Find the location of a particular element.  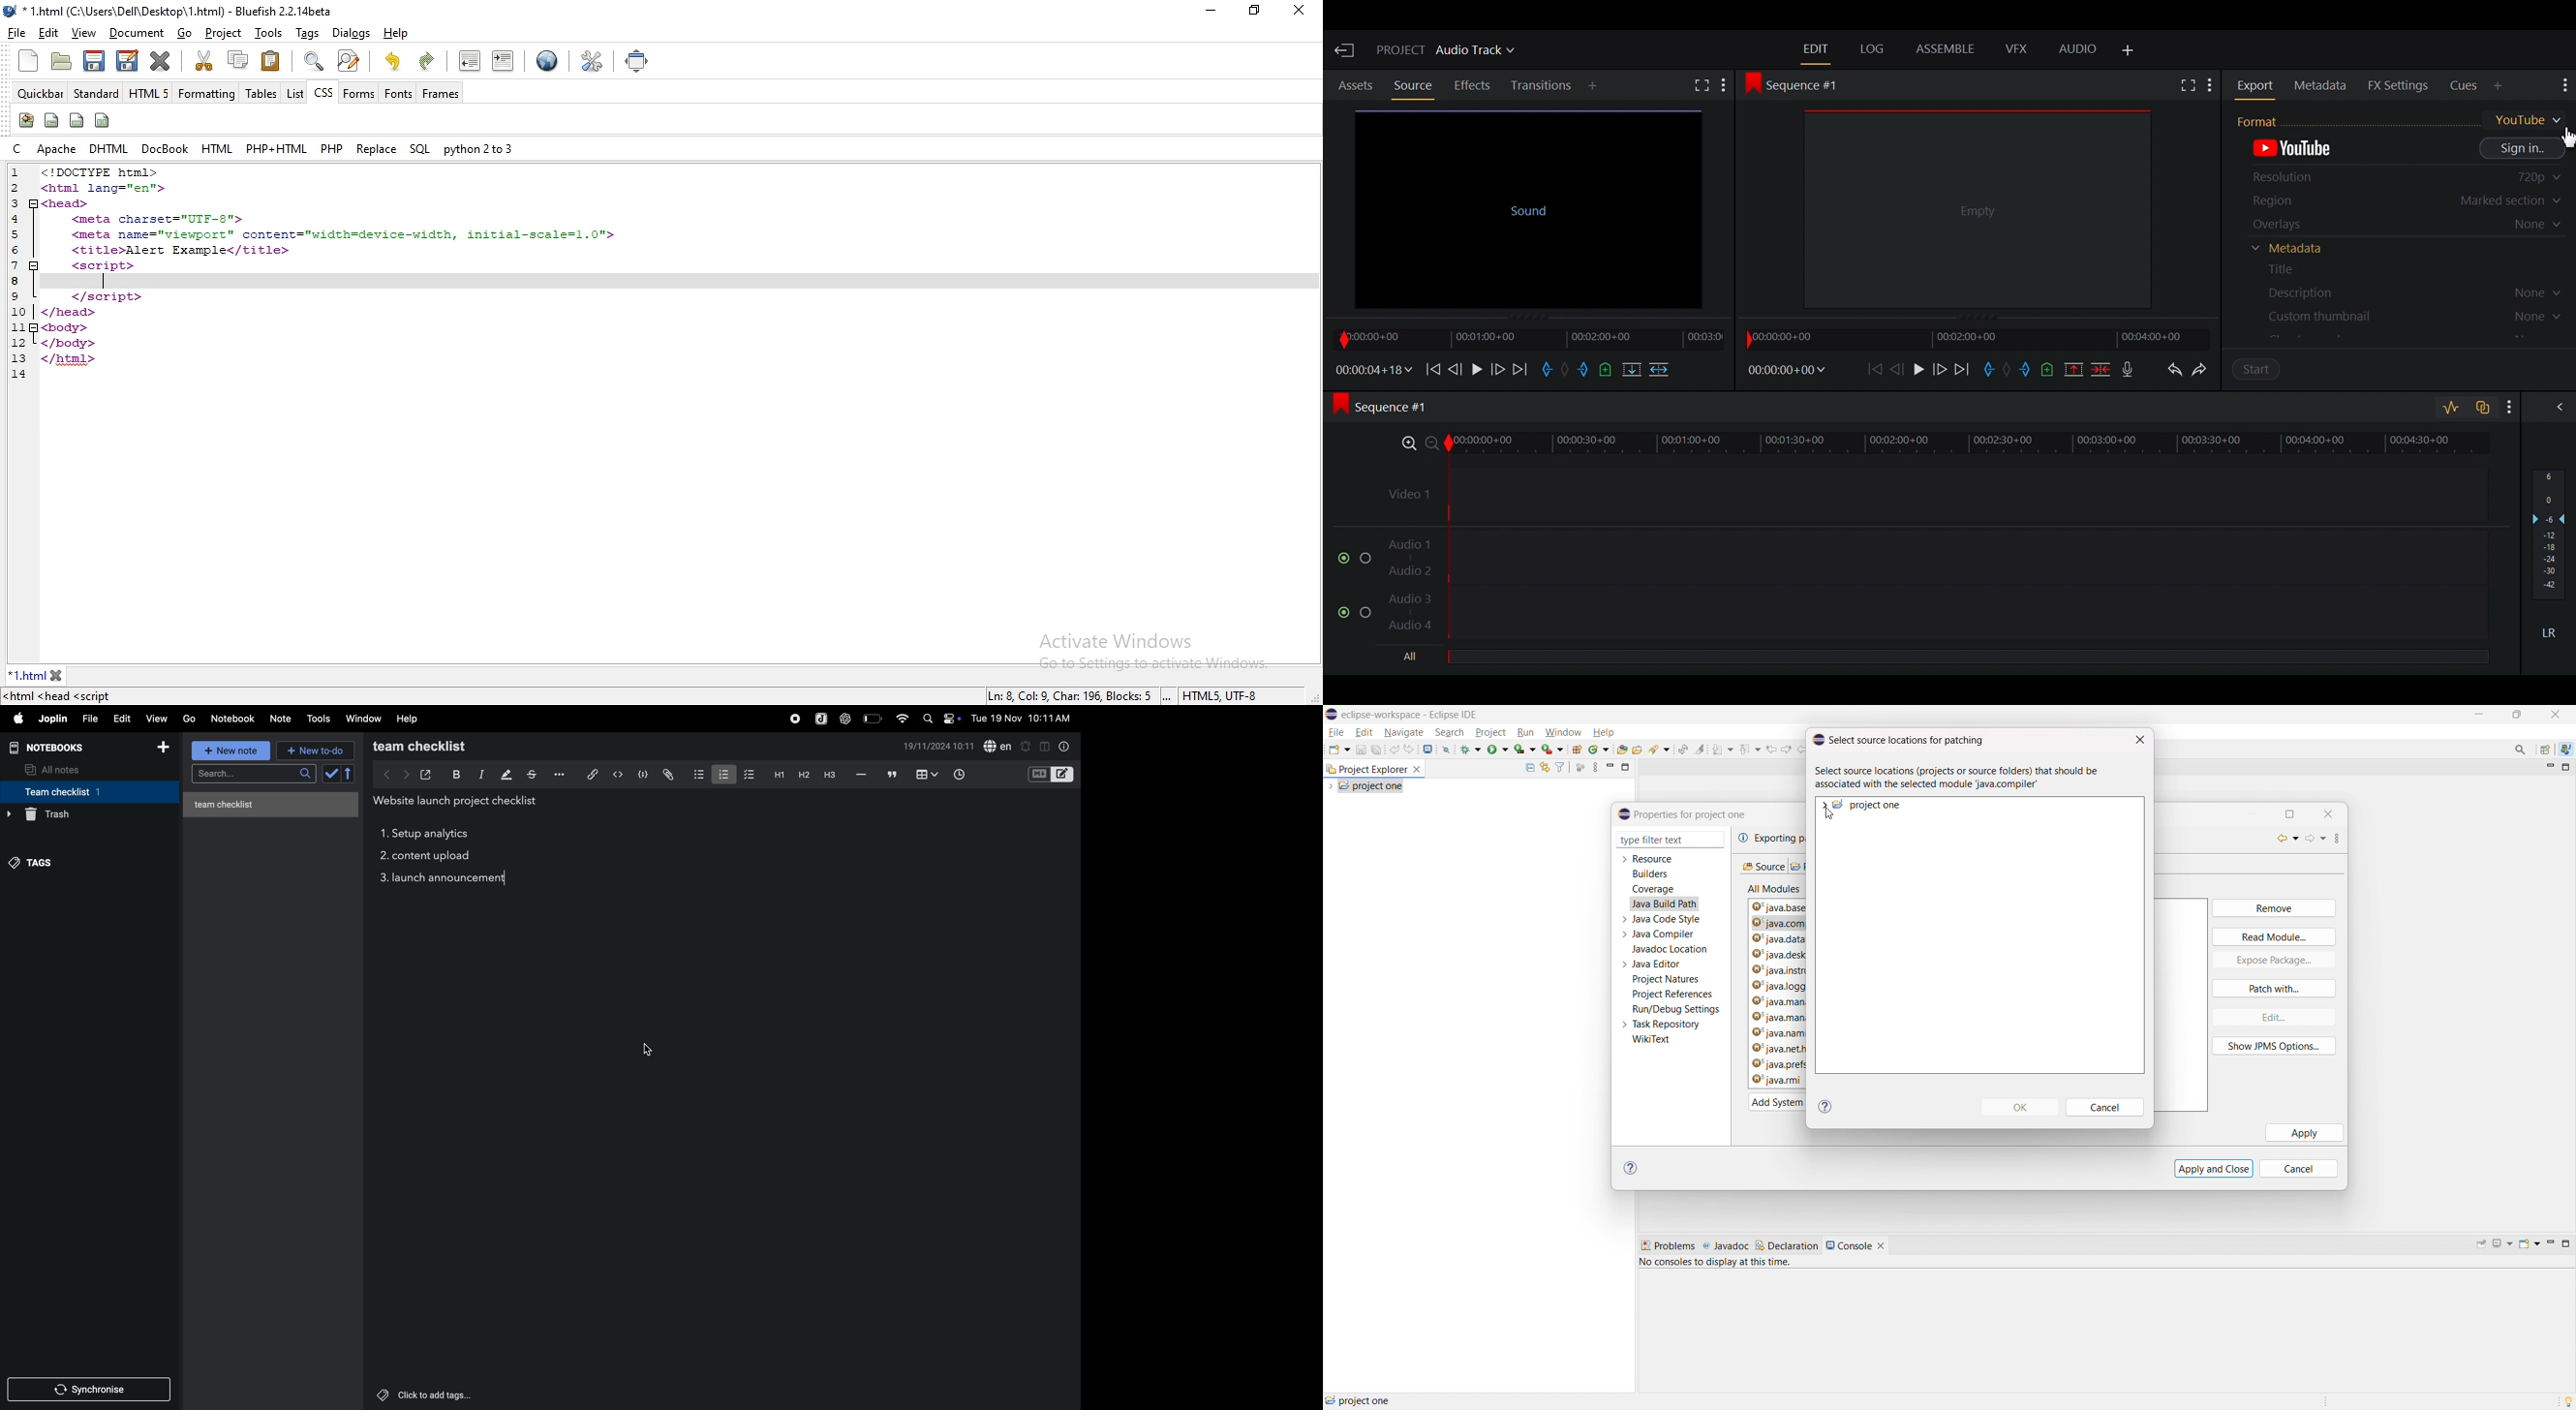

Show/Hide the Full audio mix is located at coordinates (2556, 409).